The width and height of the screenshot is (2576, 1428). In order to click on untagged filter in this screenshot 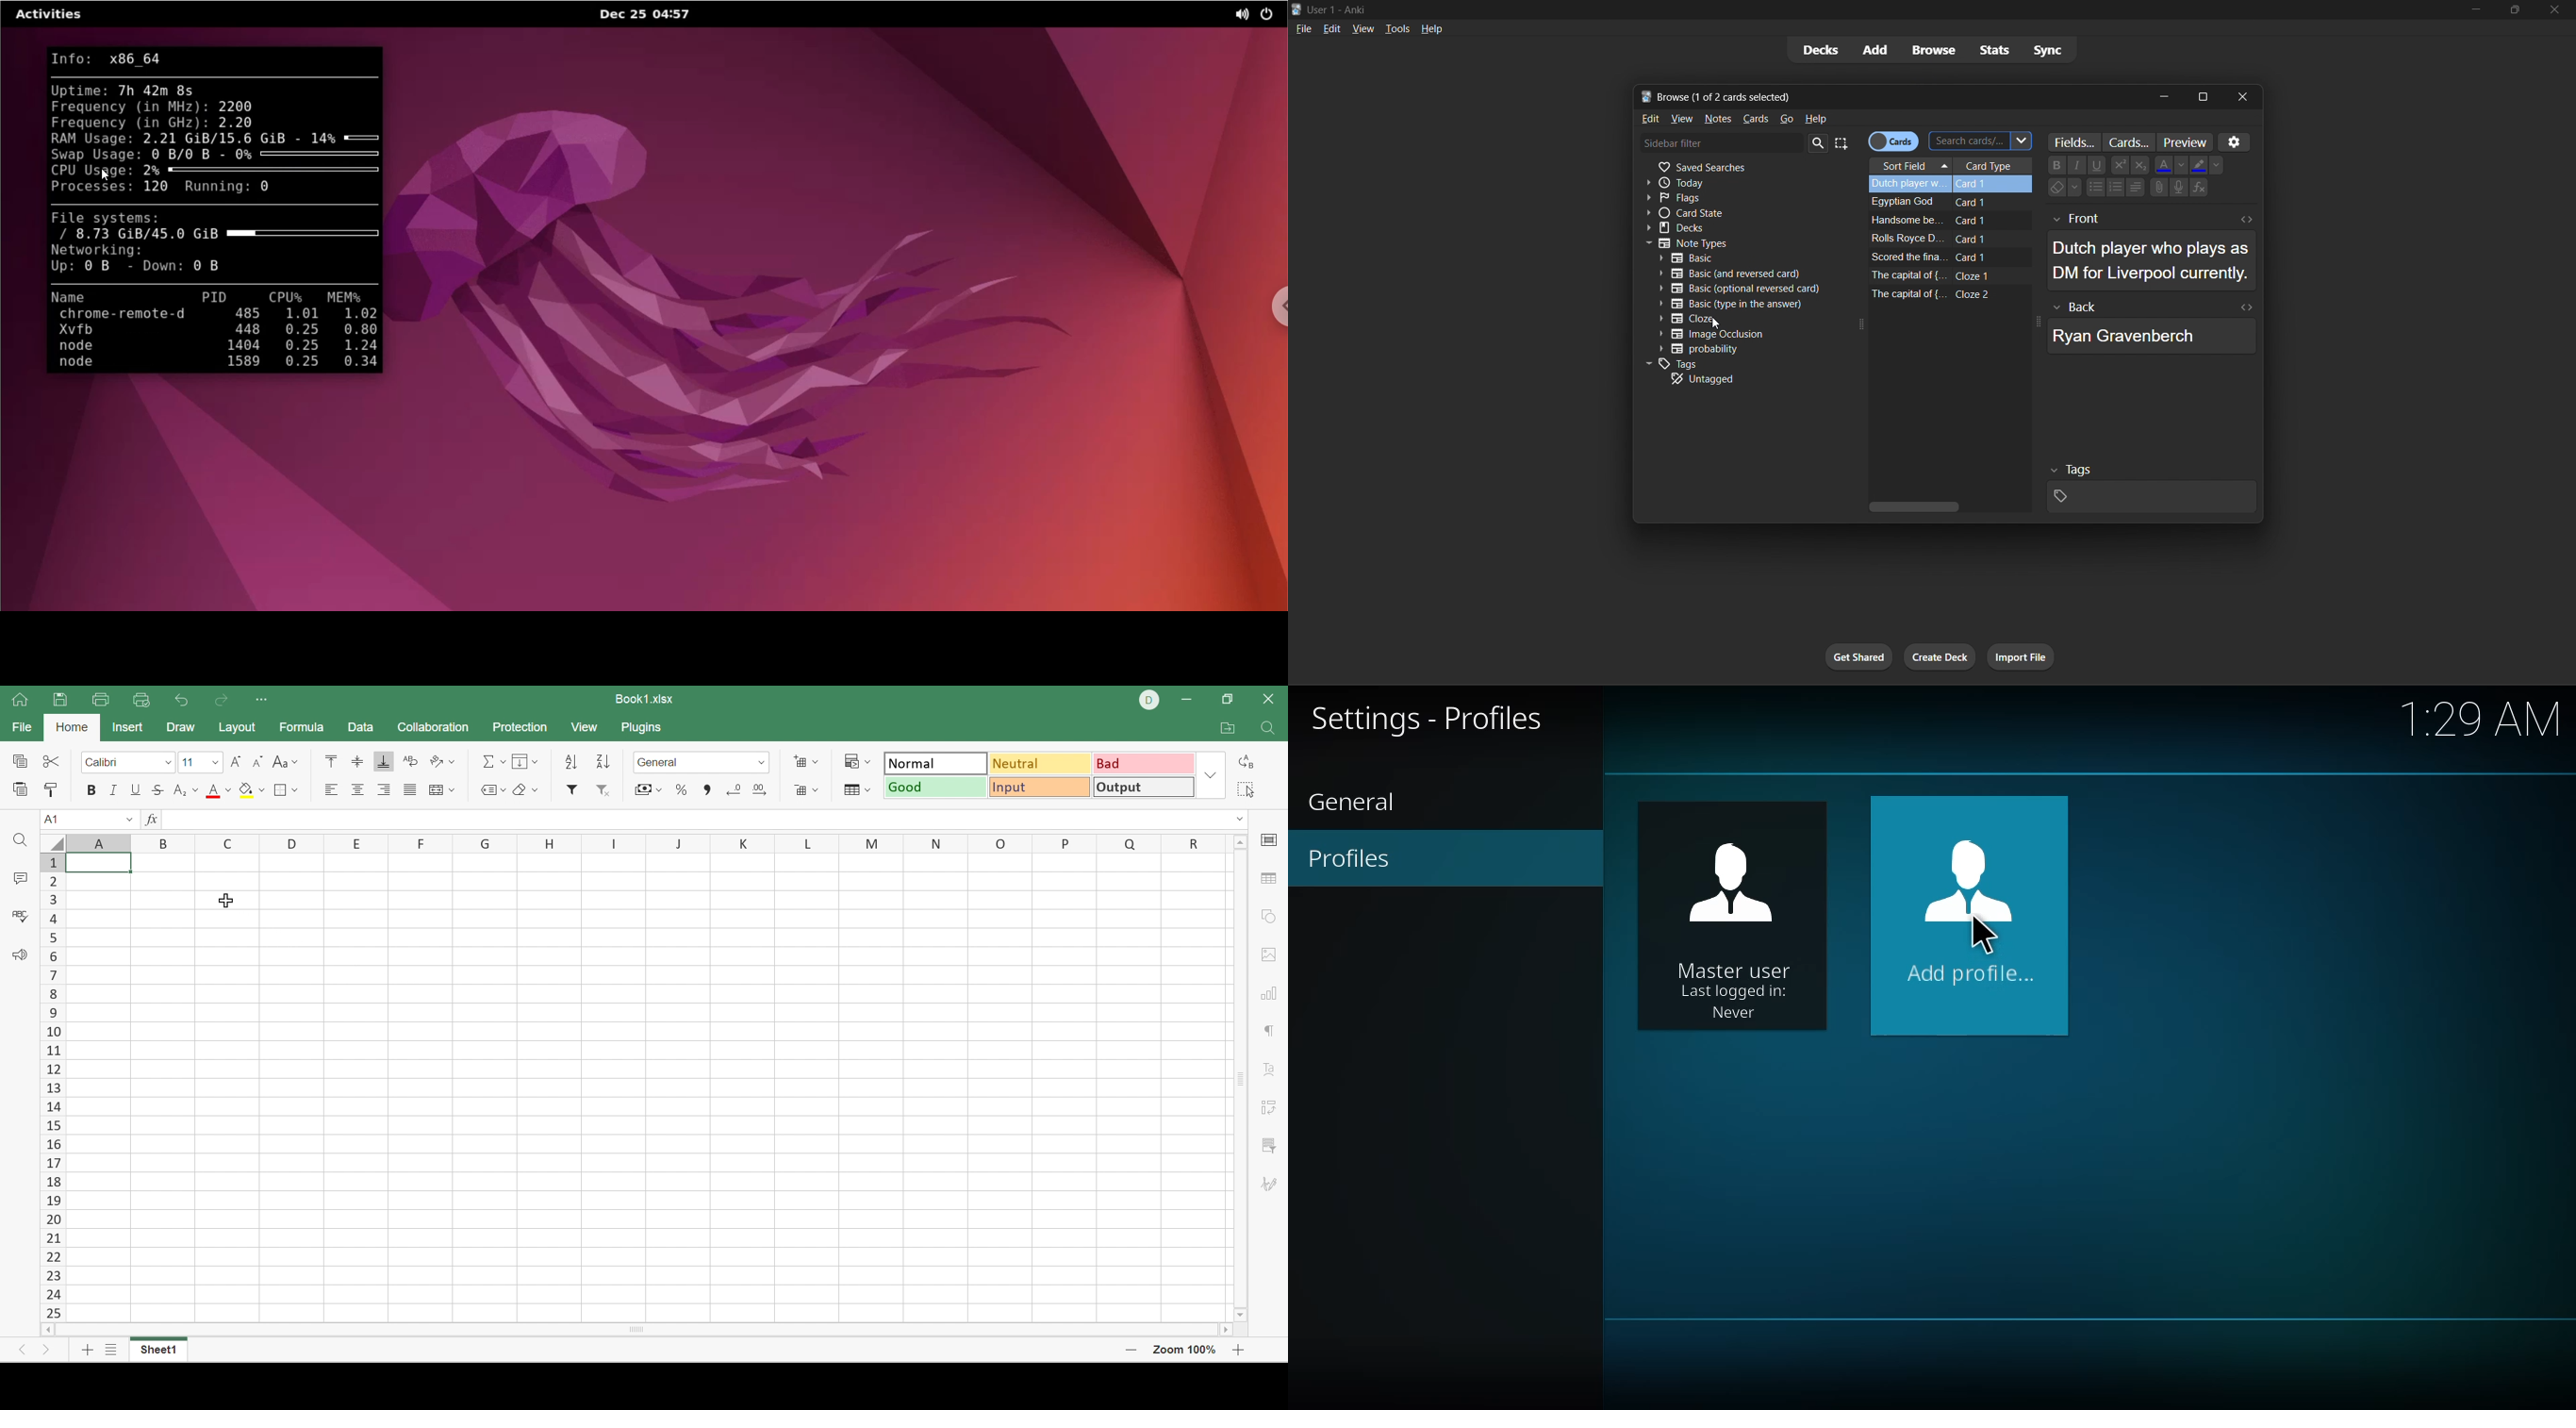, I will do `click(1738, 378)`.